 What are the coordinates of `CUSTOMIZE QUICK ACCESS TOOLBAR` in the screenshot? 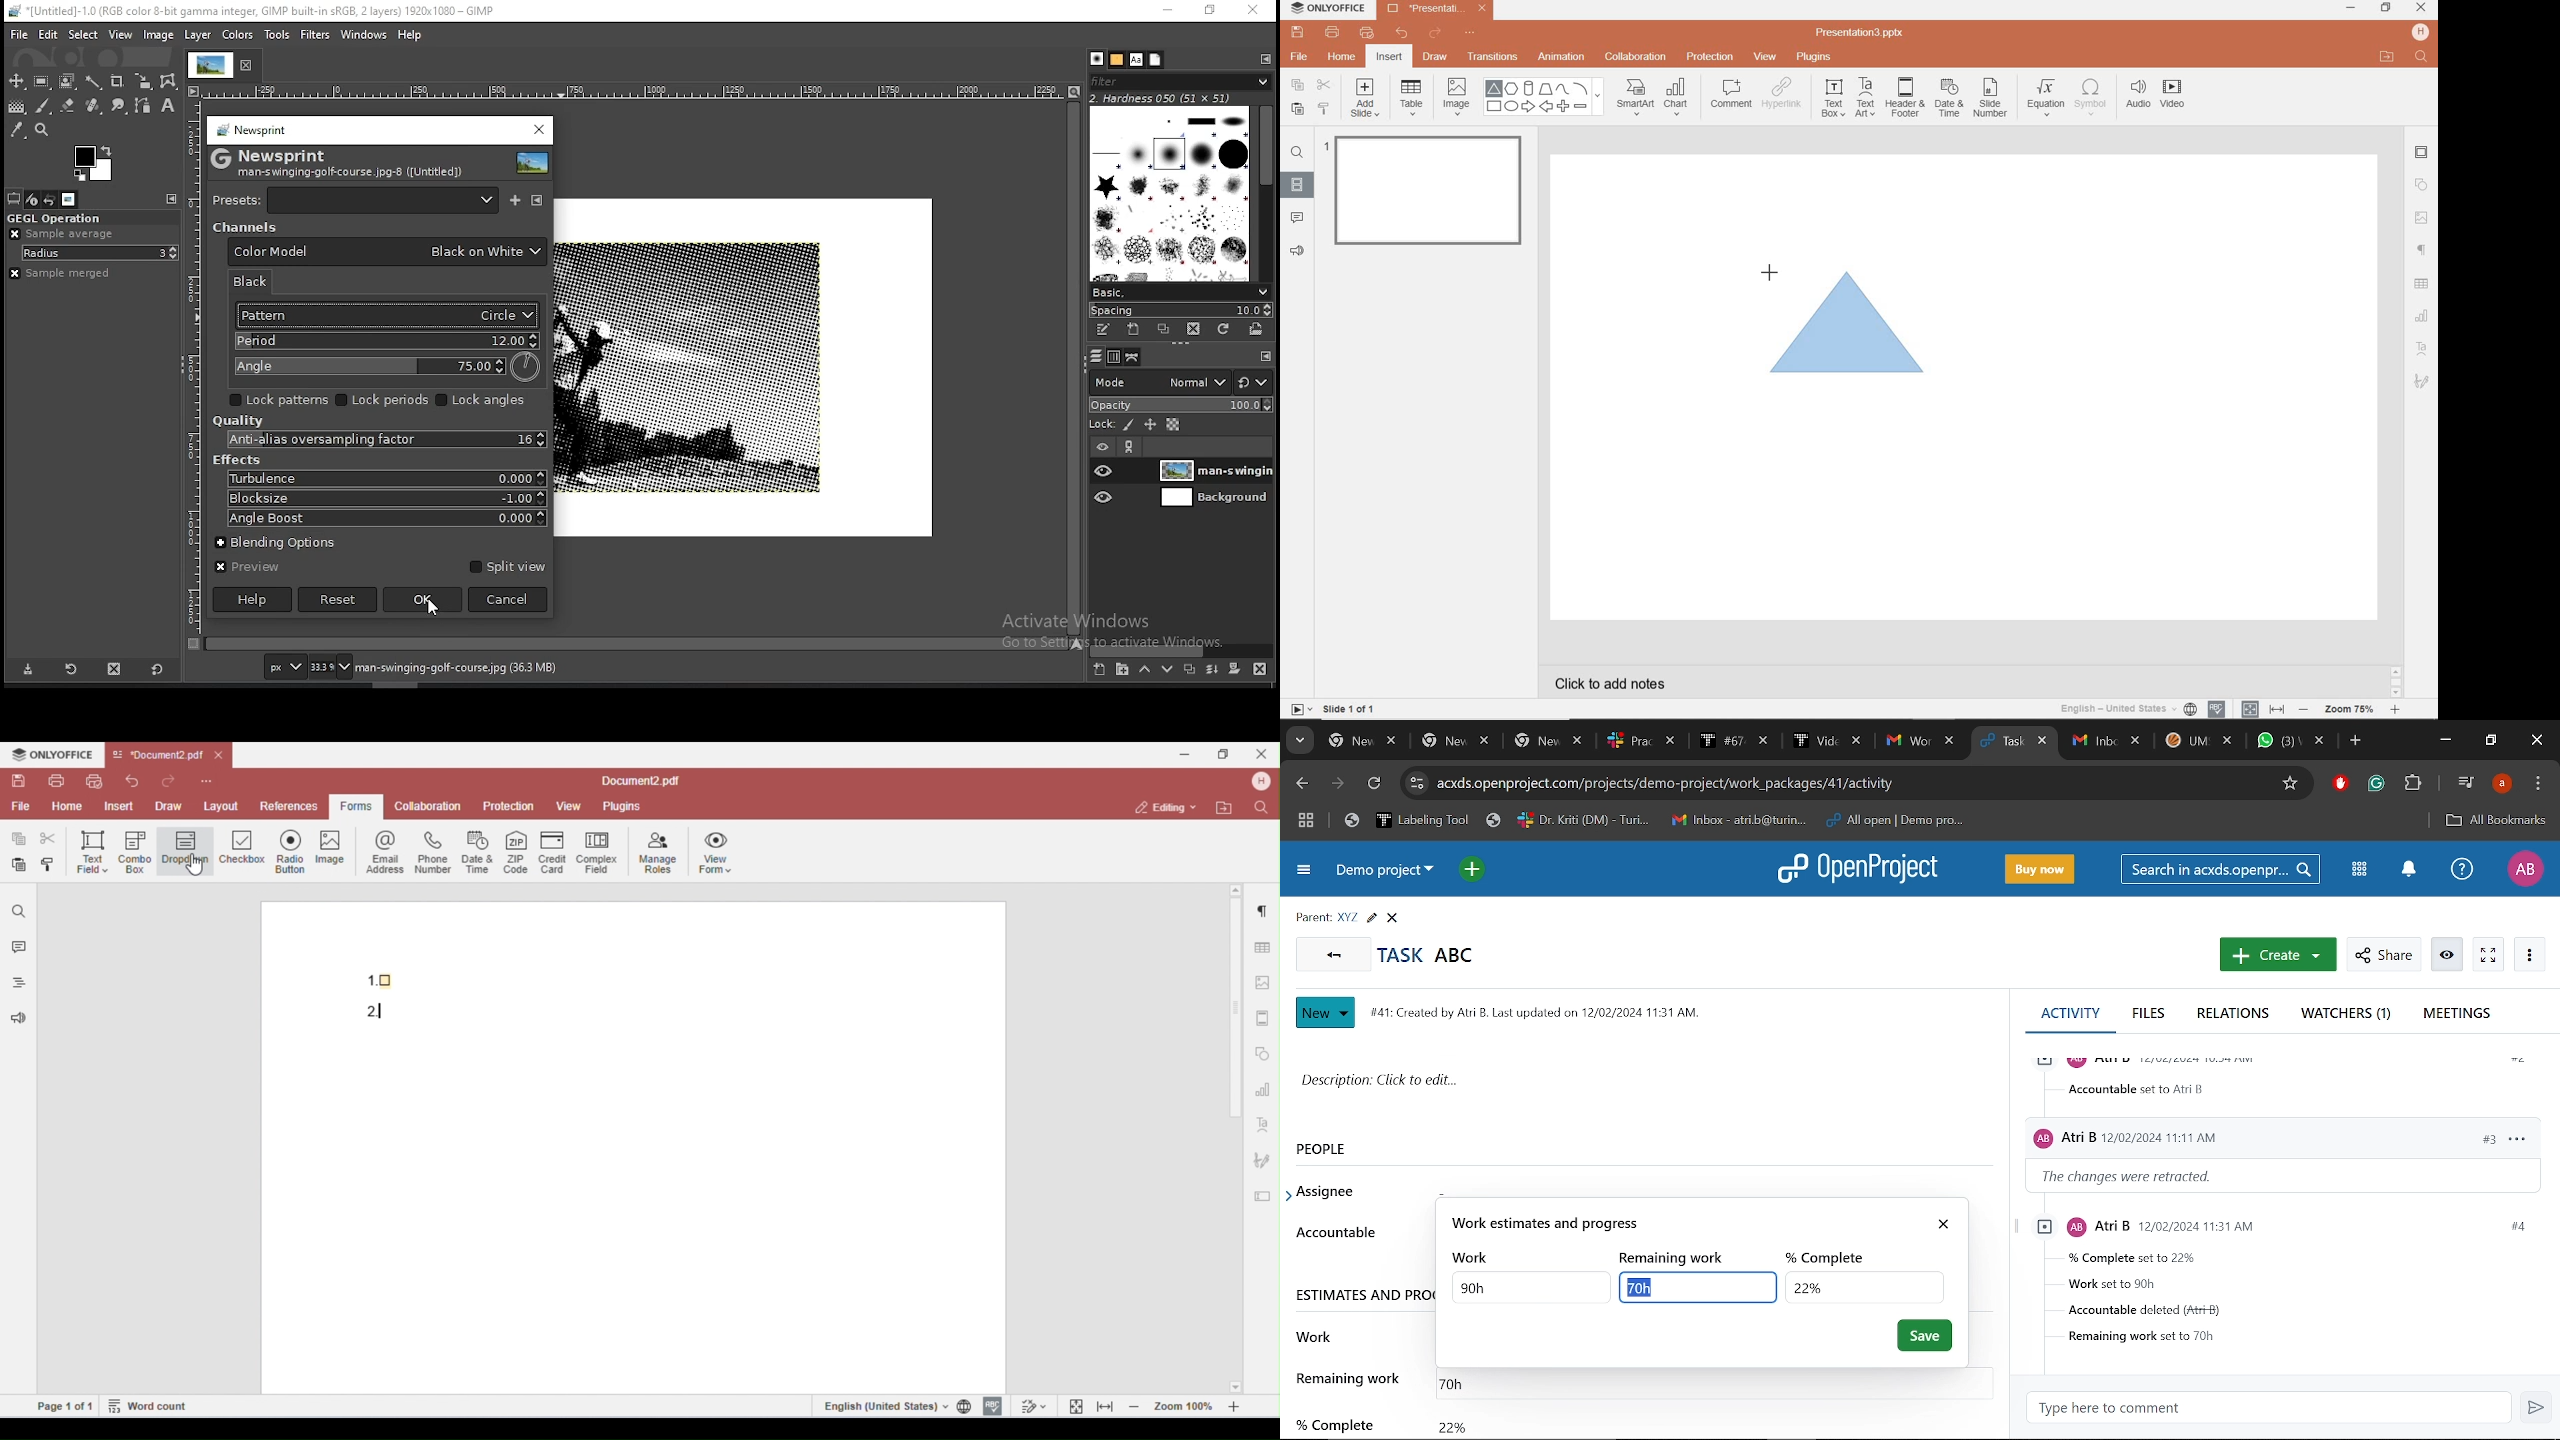 It's located at (1470, 33).